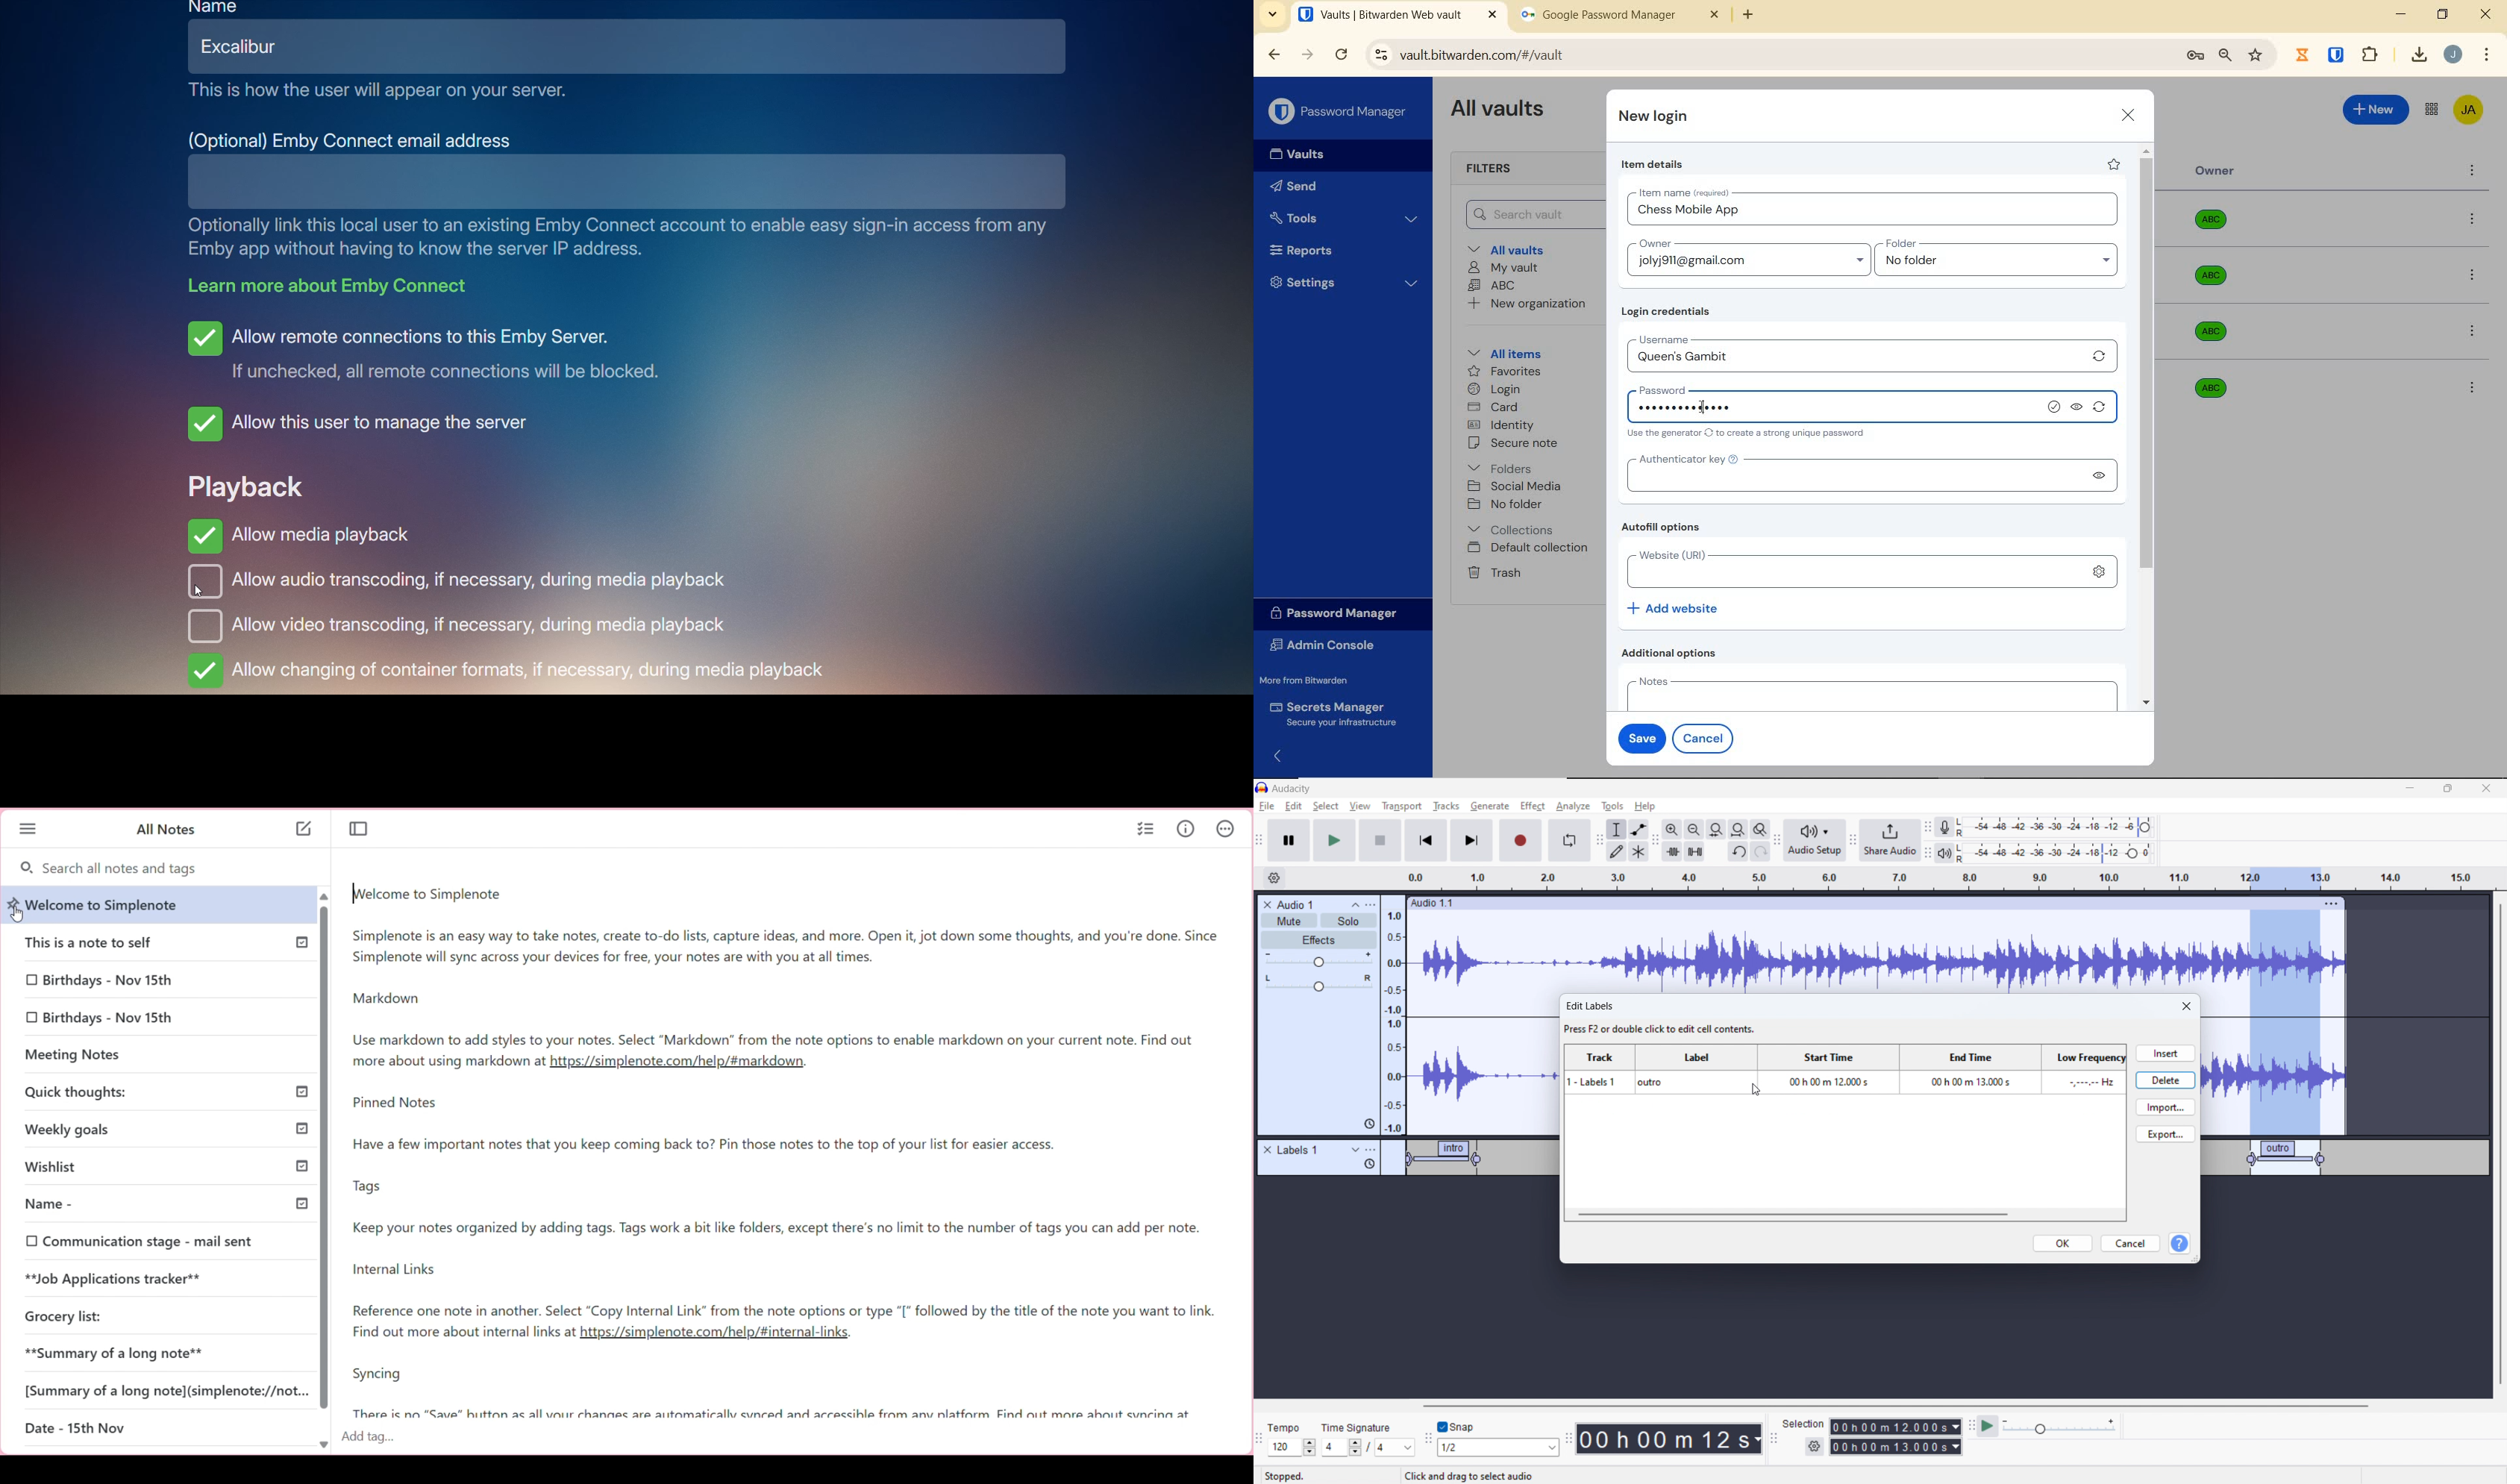 This screenshot has height=1484, width=2520. Describe the element at coordinates (117, 1280) in the screenshot. I see `**Job Applications tracker**` at that location.